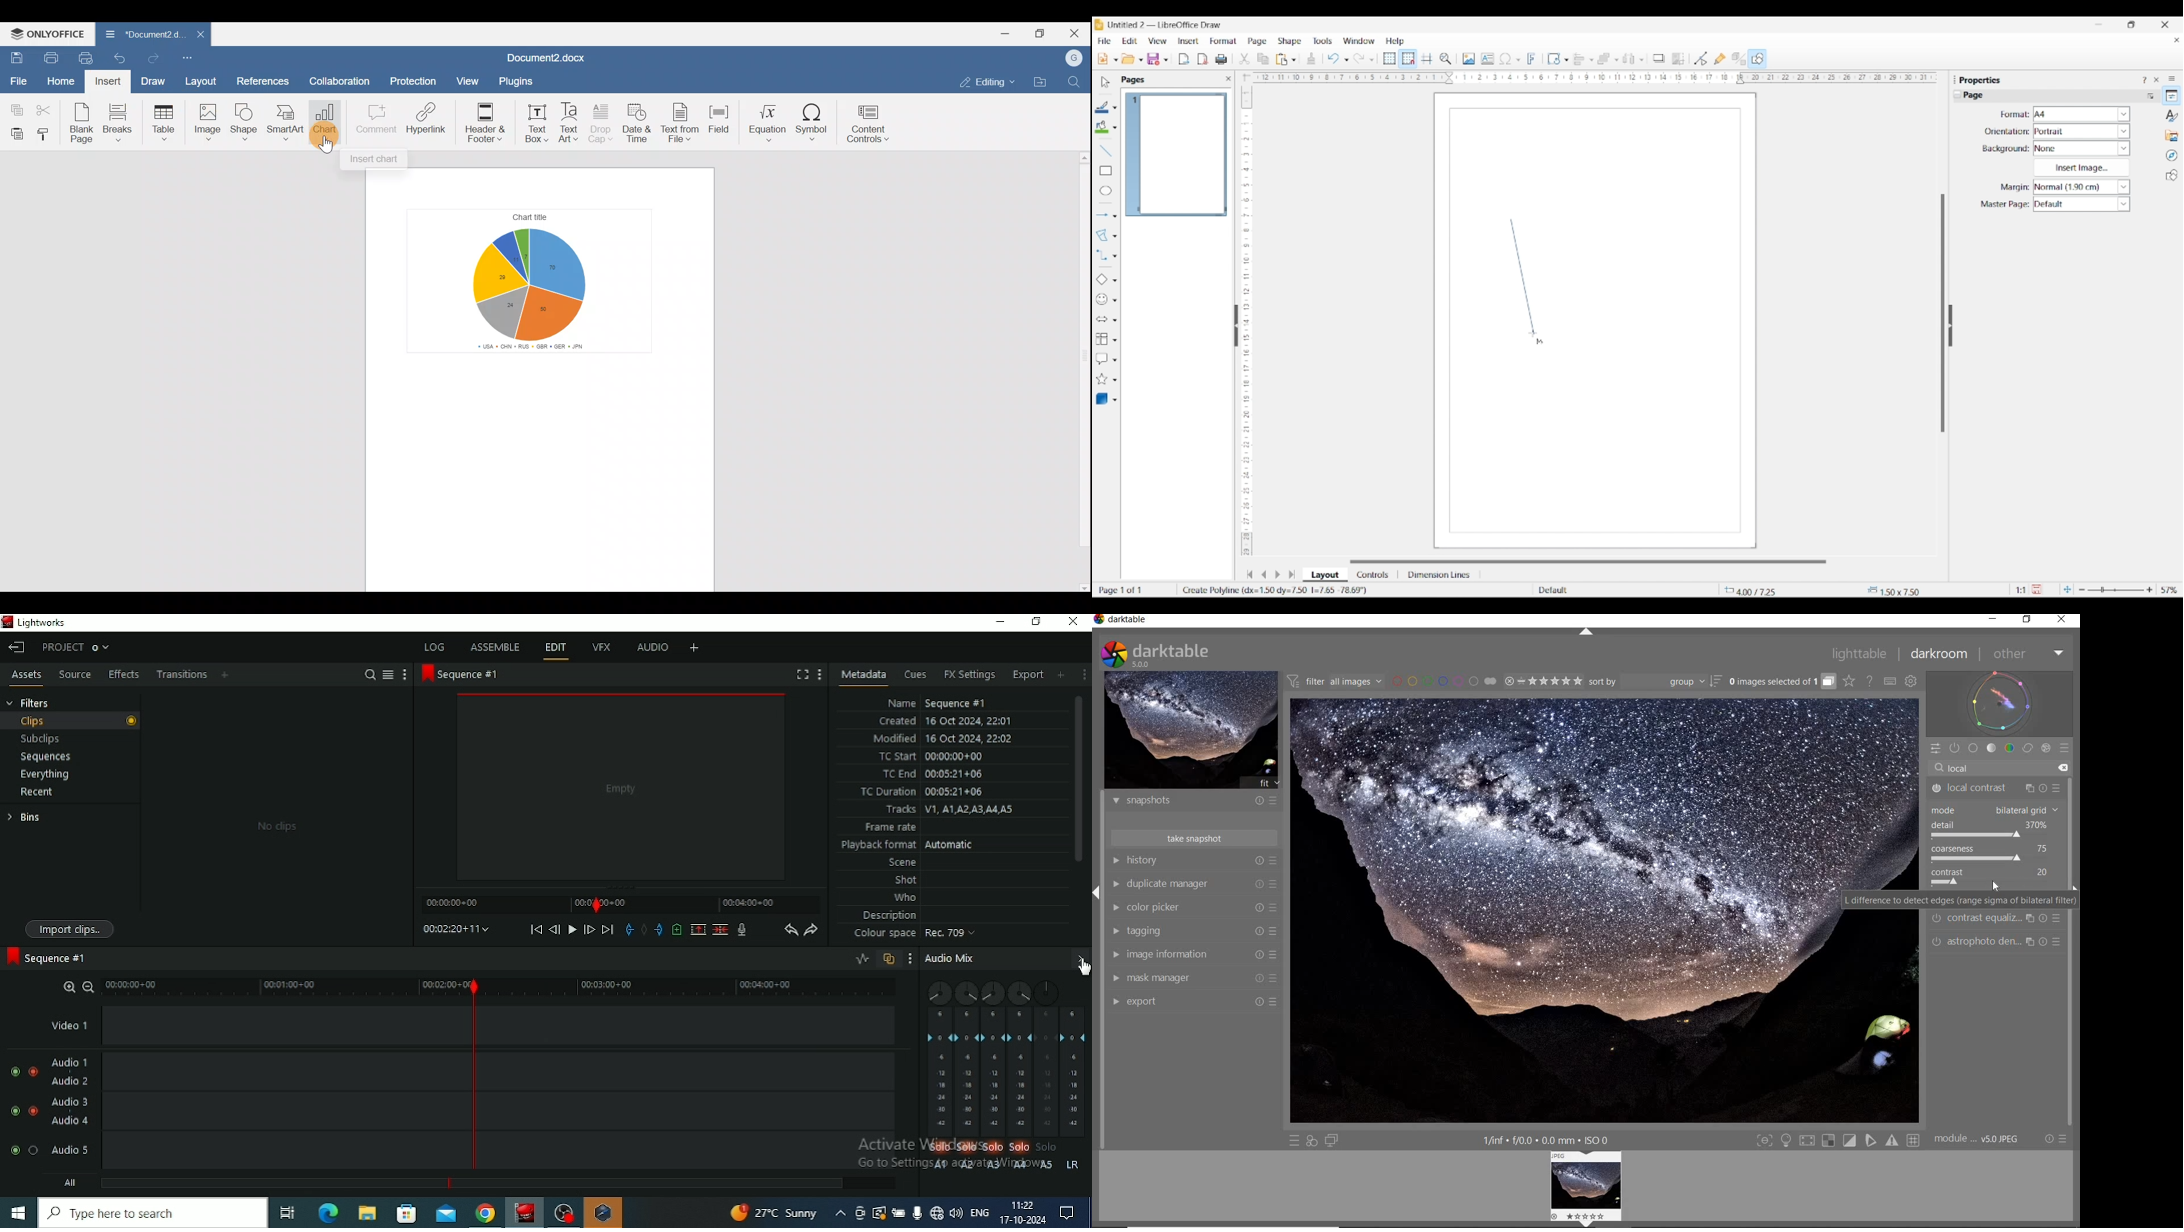 This screenshot has height=1232, width=2184. What do you see at coordinates (1579, 58) in the screenshot?
I see `Selected alignment` at bounding box center [1579, 58].